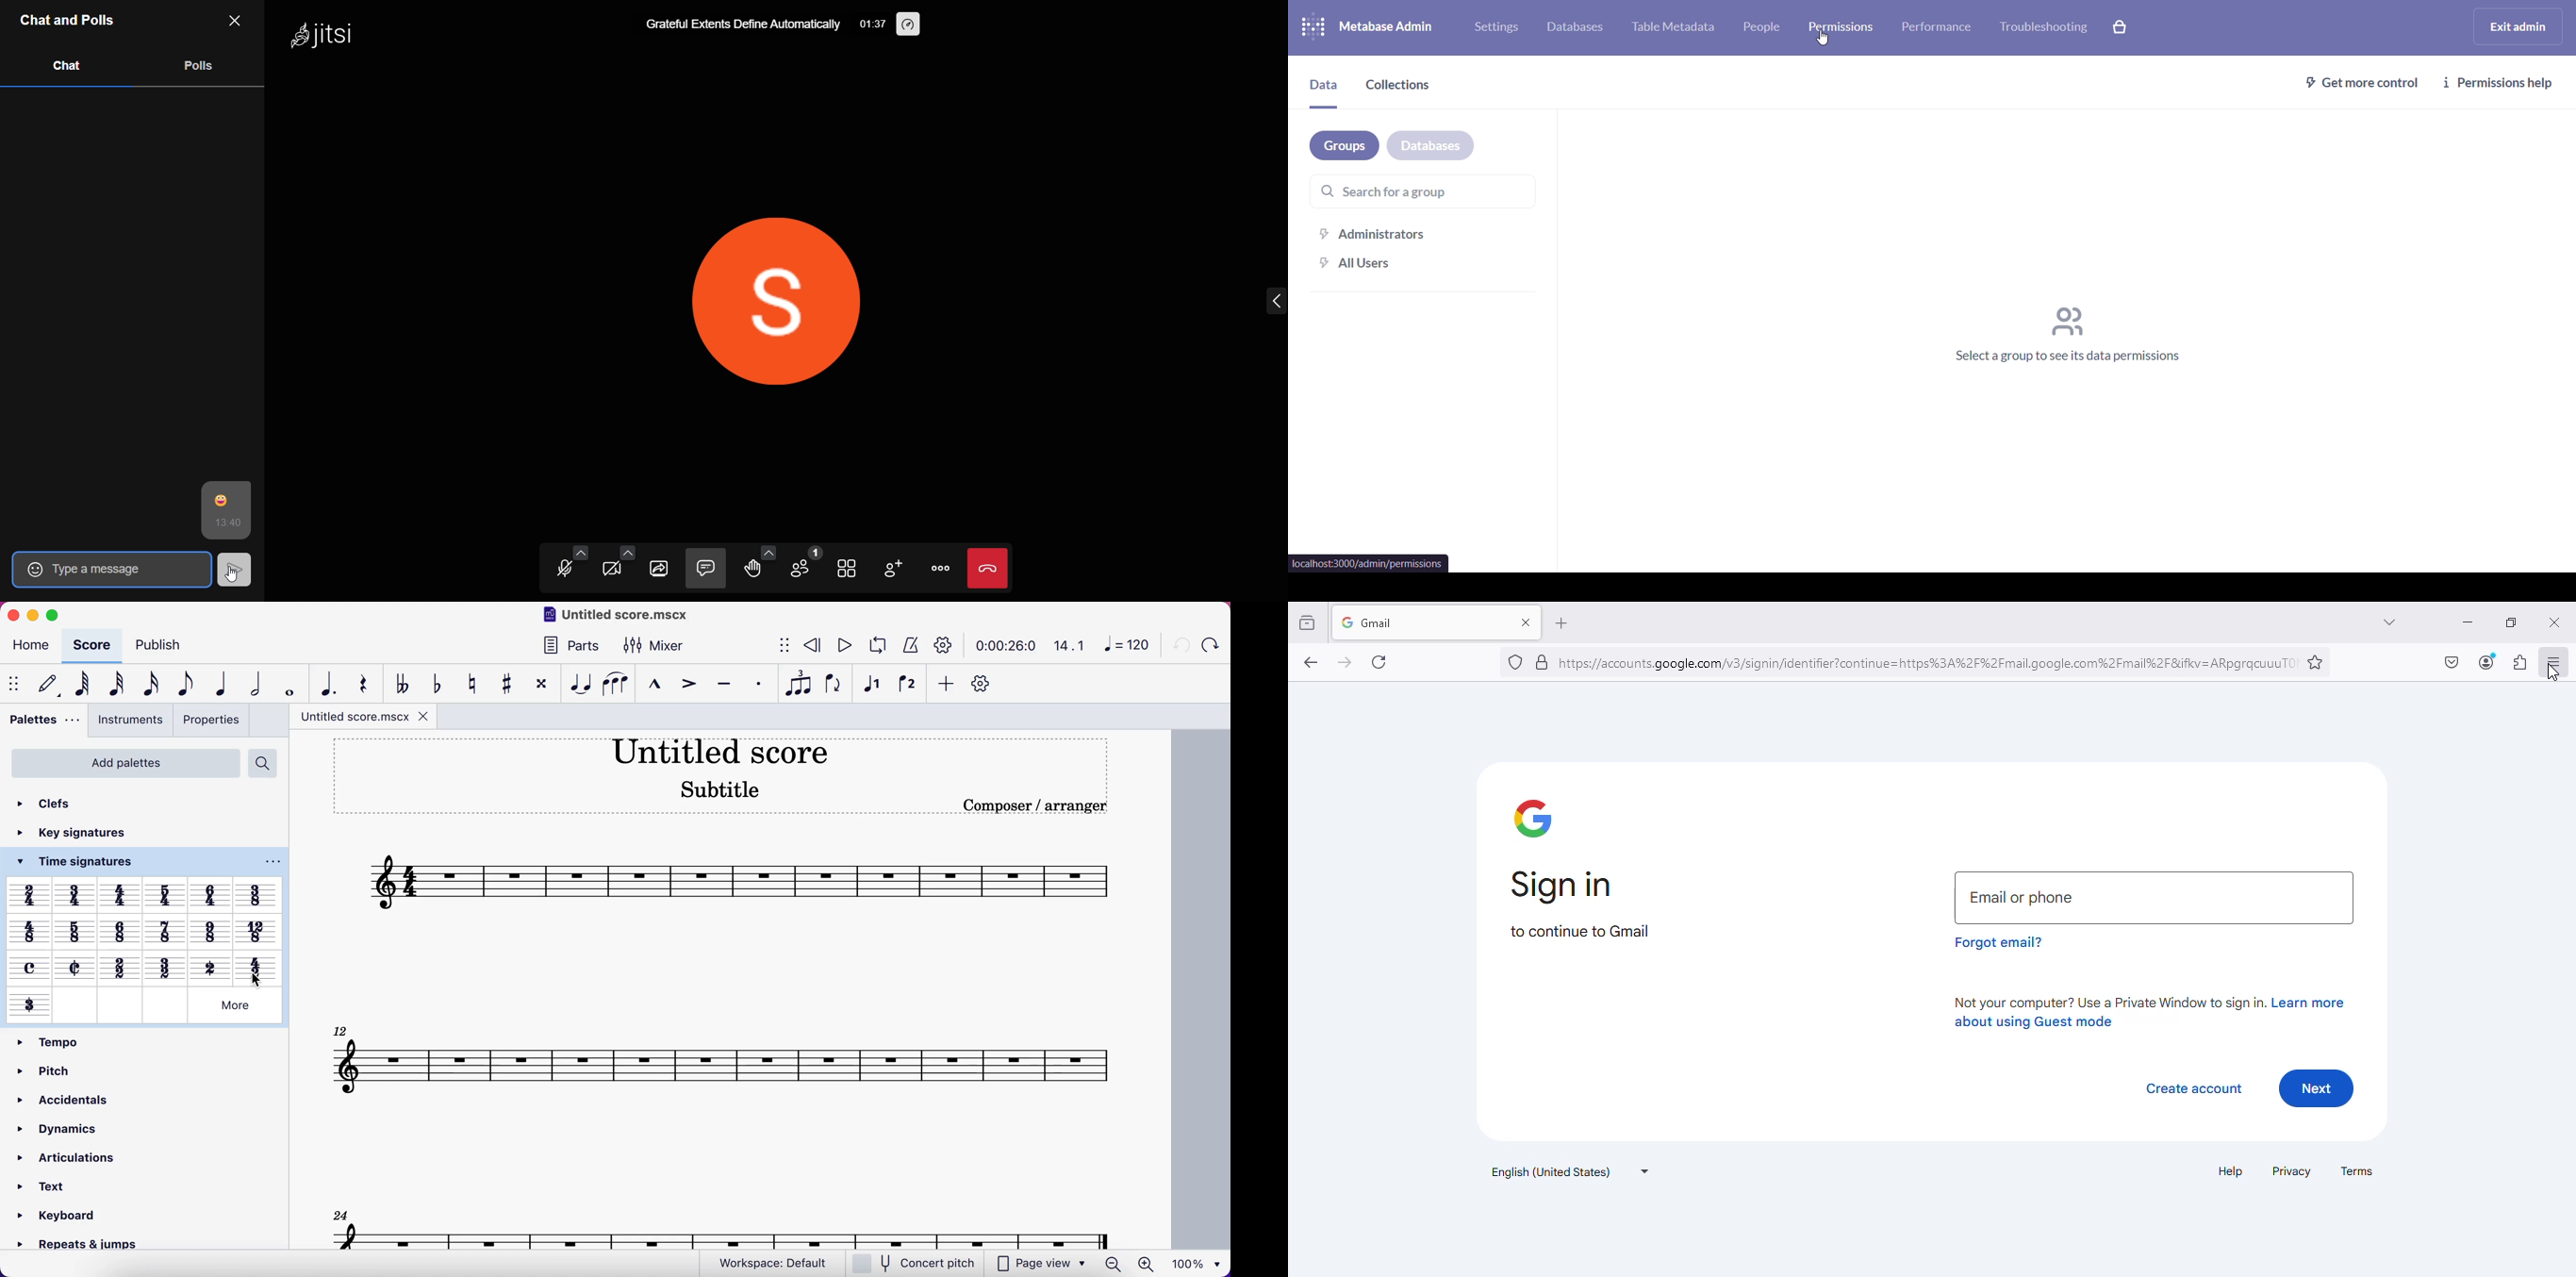  What do you see at coordinates (89, 835) in the screenshot?
I see `key signatures` at bounding box center [89, 835].